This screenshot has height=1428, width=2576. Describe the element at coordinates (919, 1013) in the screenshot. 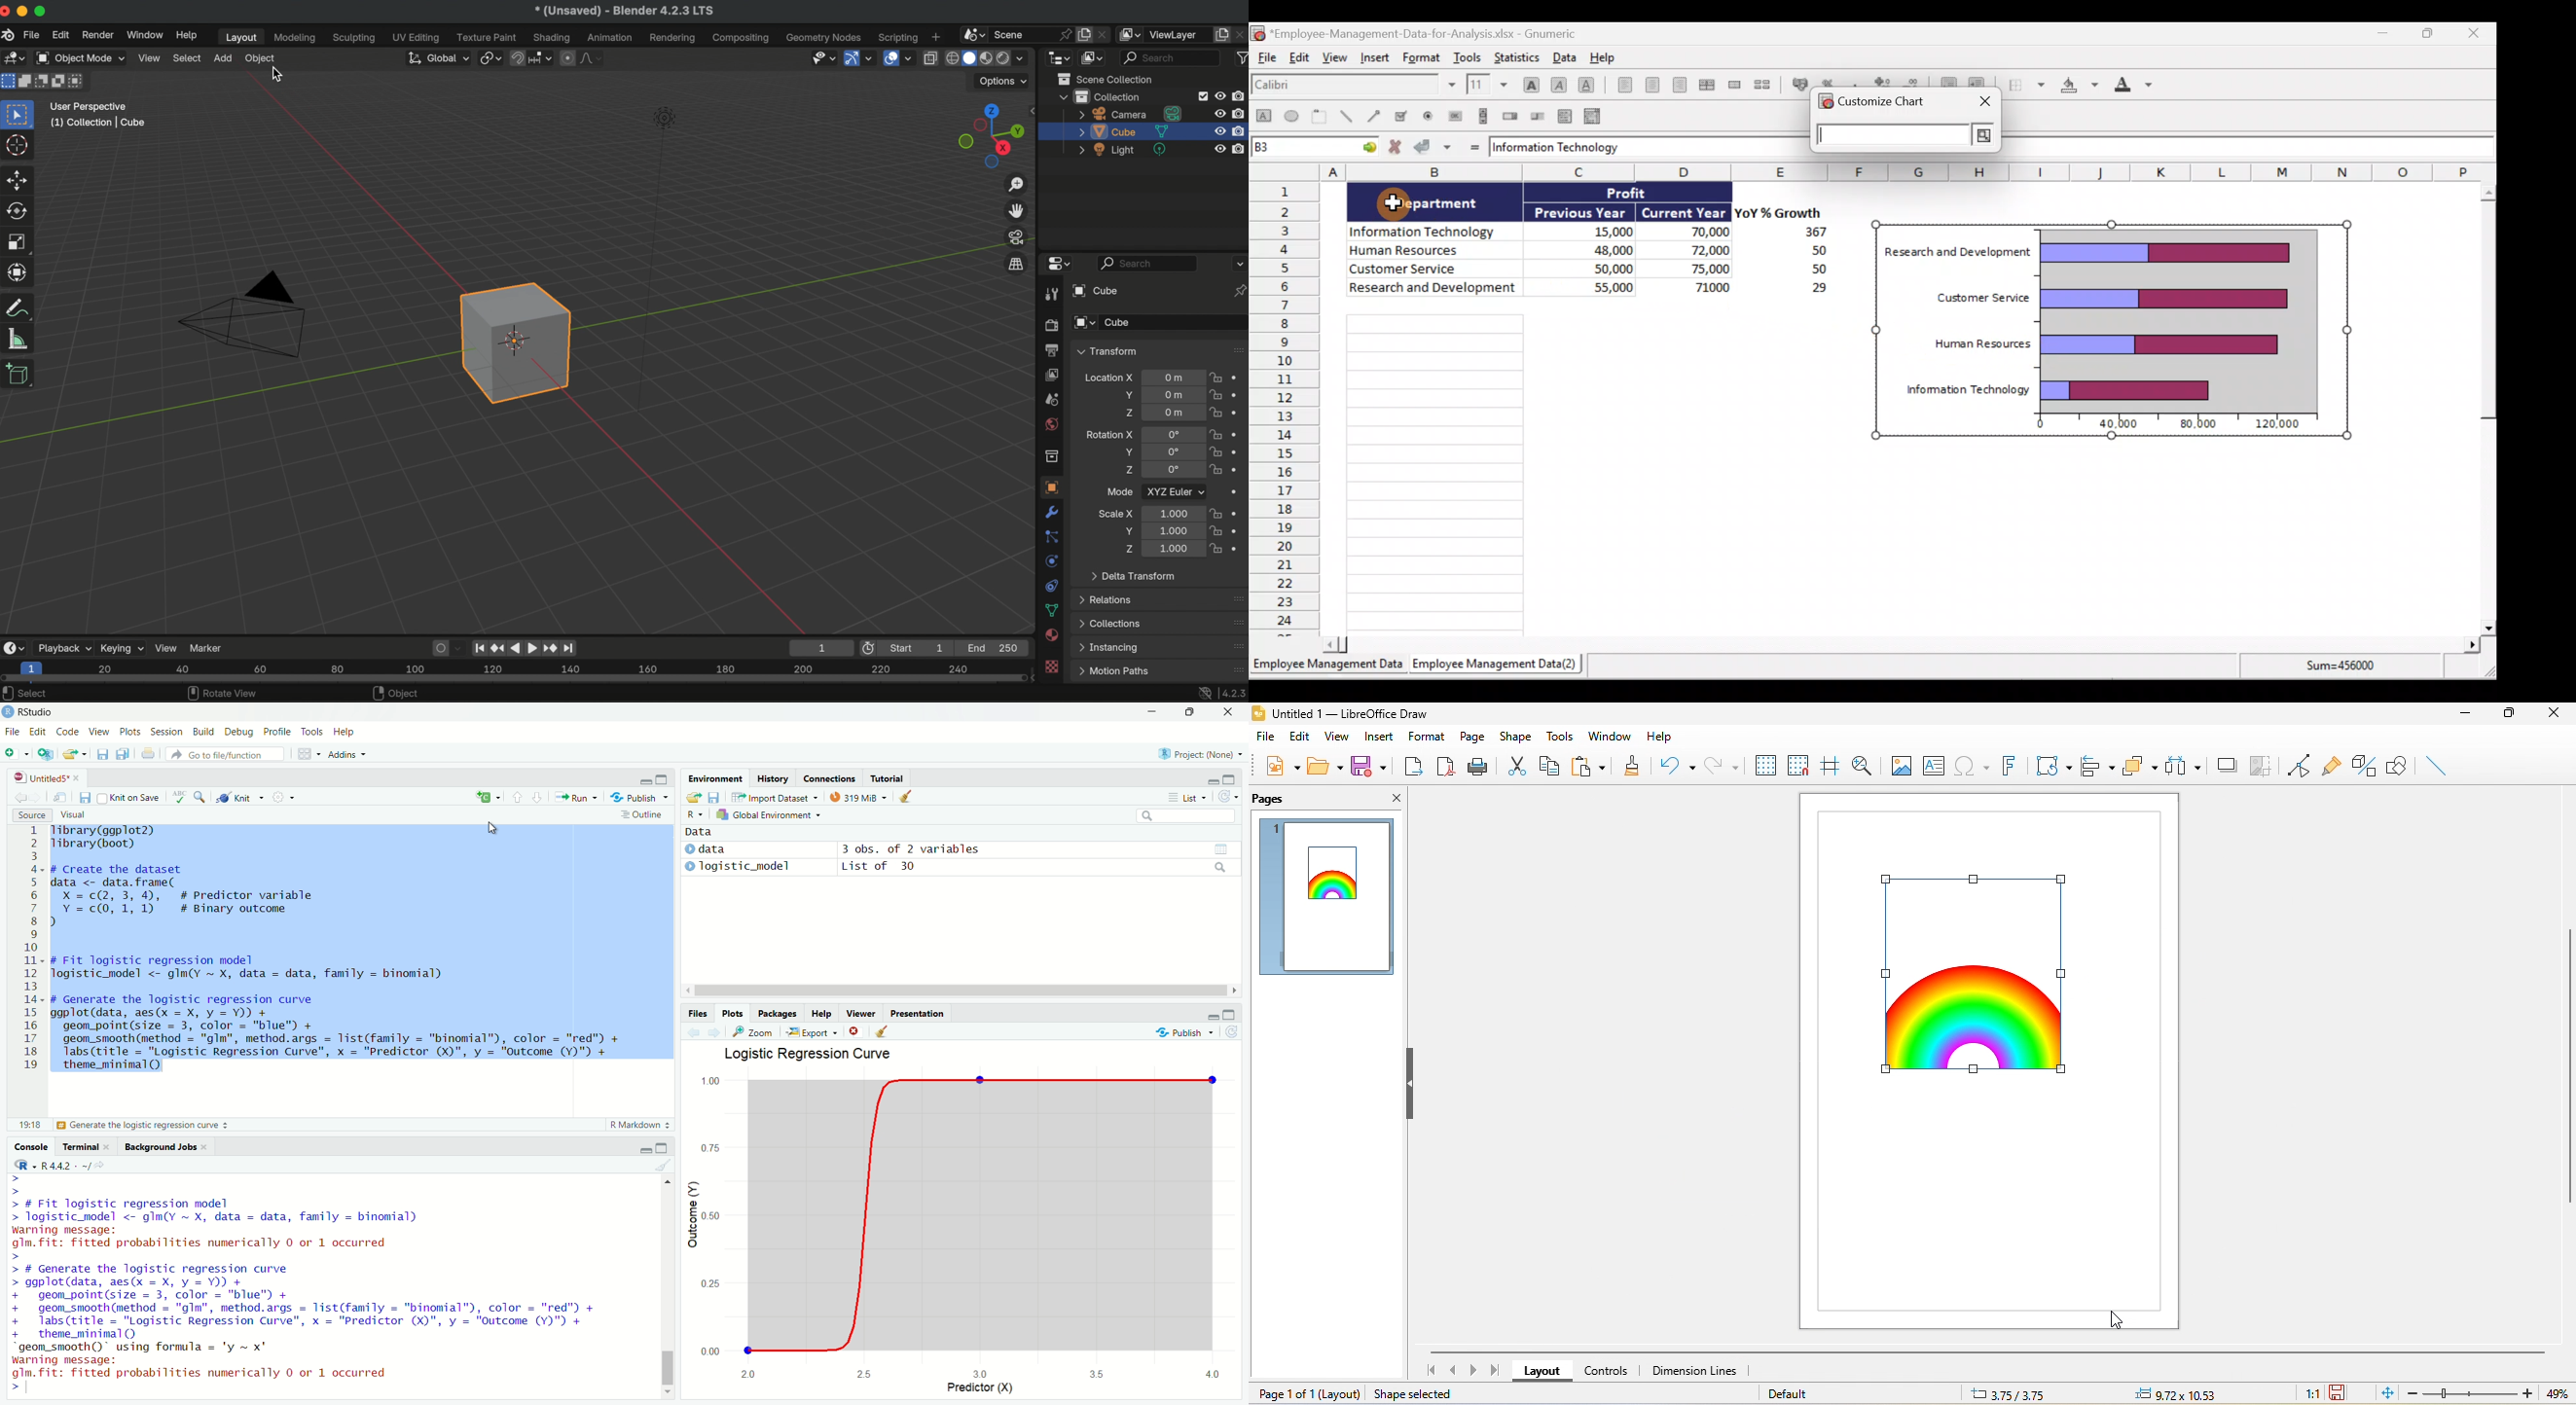

I see `Presentation` at that location.